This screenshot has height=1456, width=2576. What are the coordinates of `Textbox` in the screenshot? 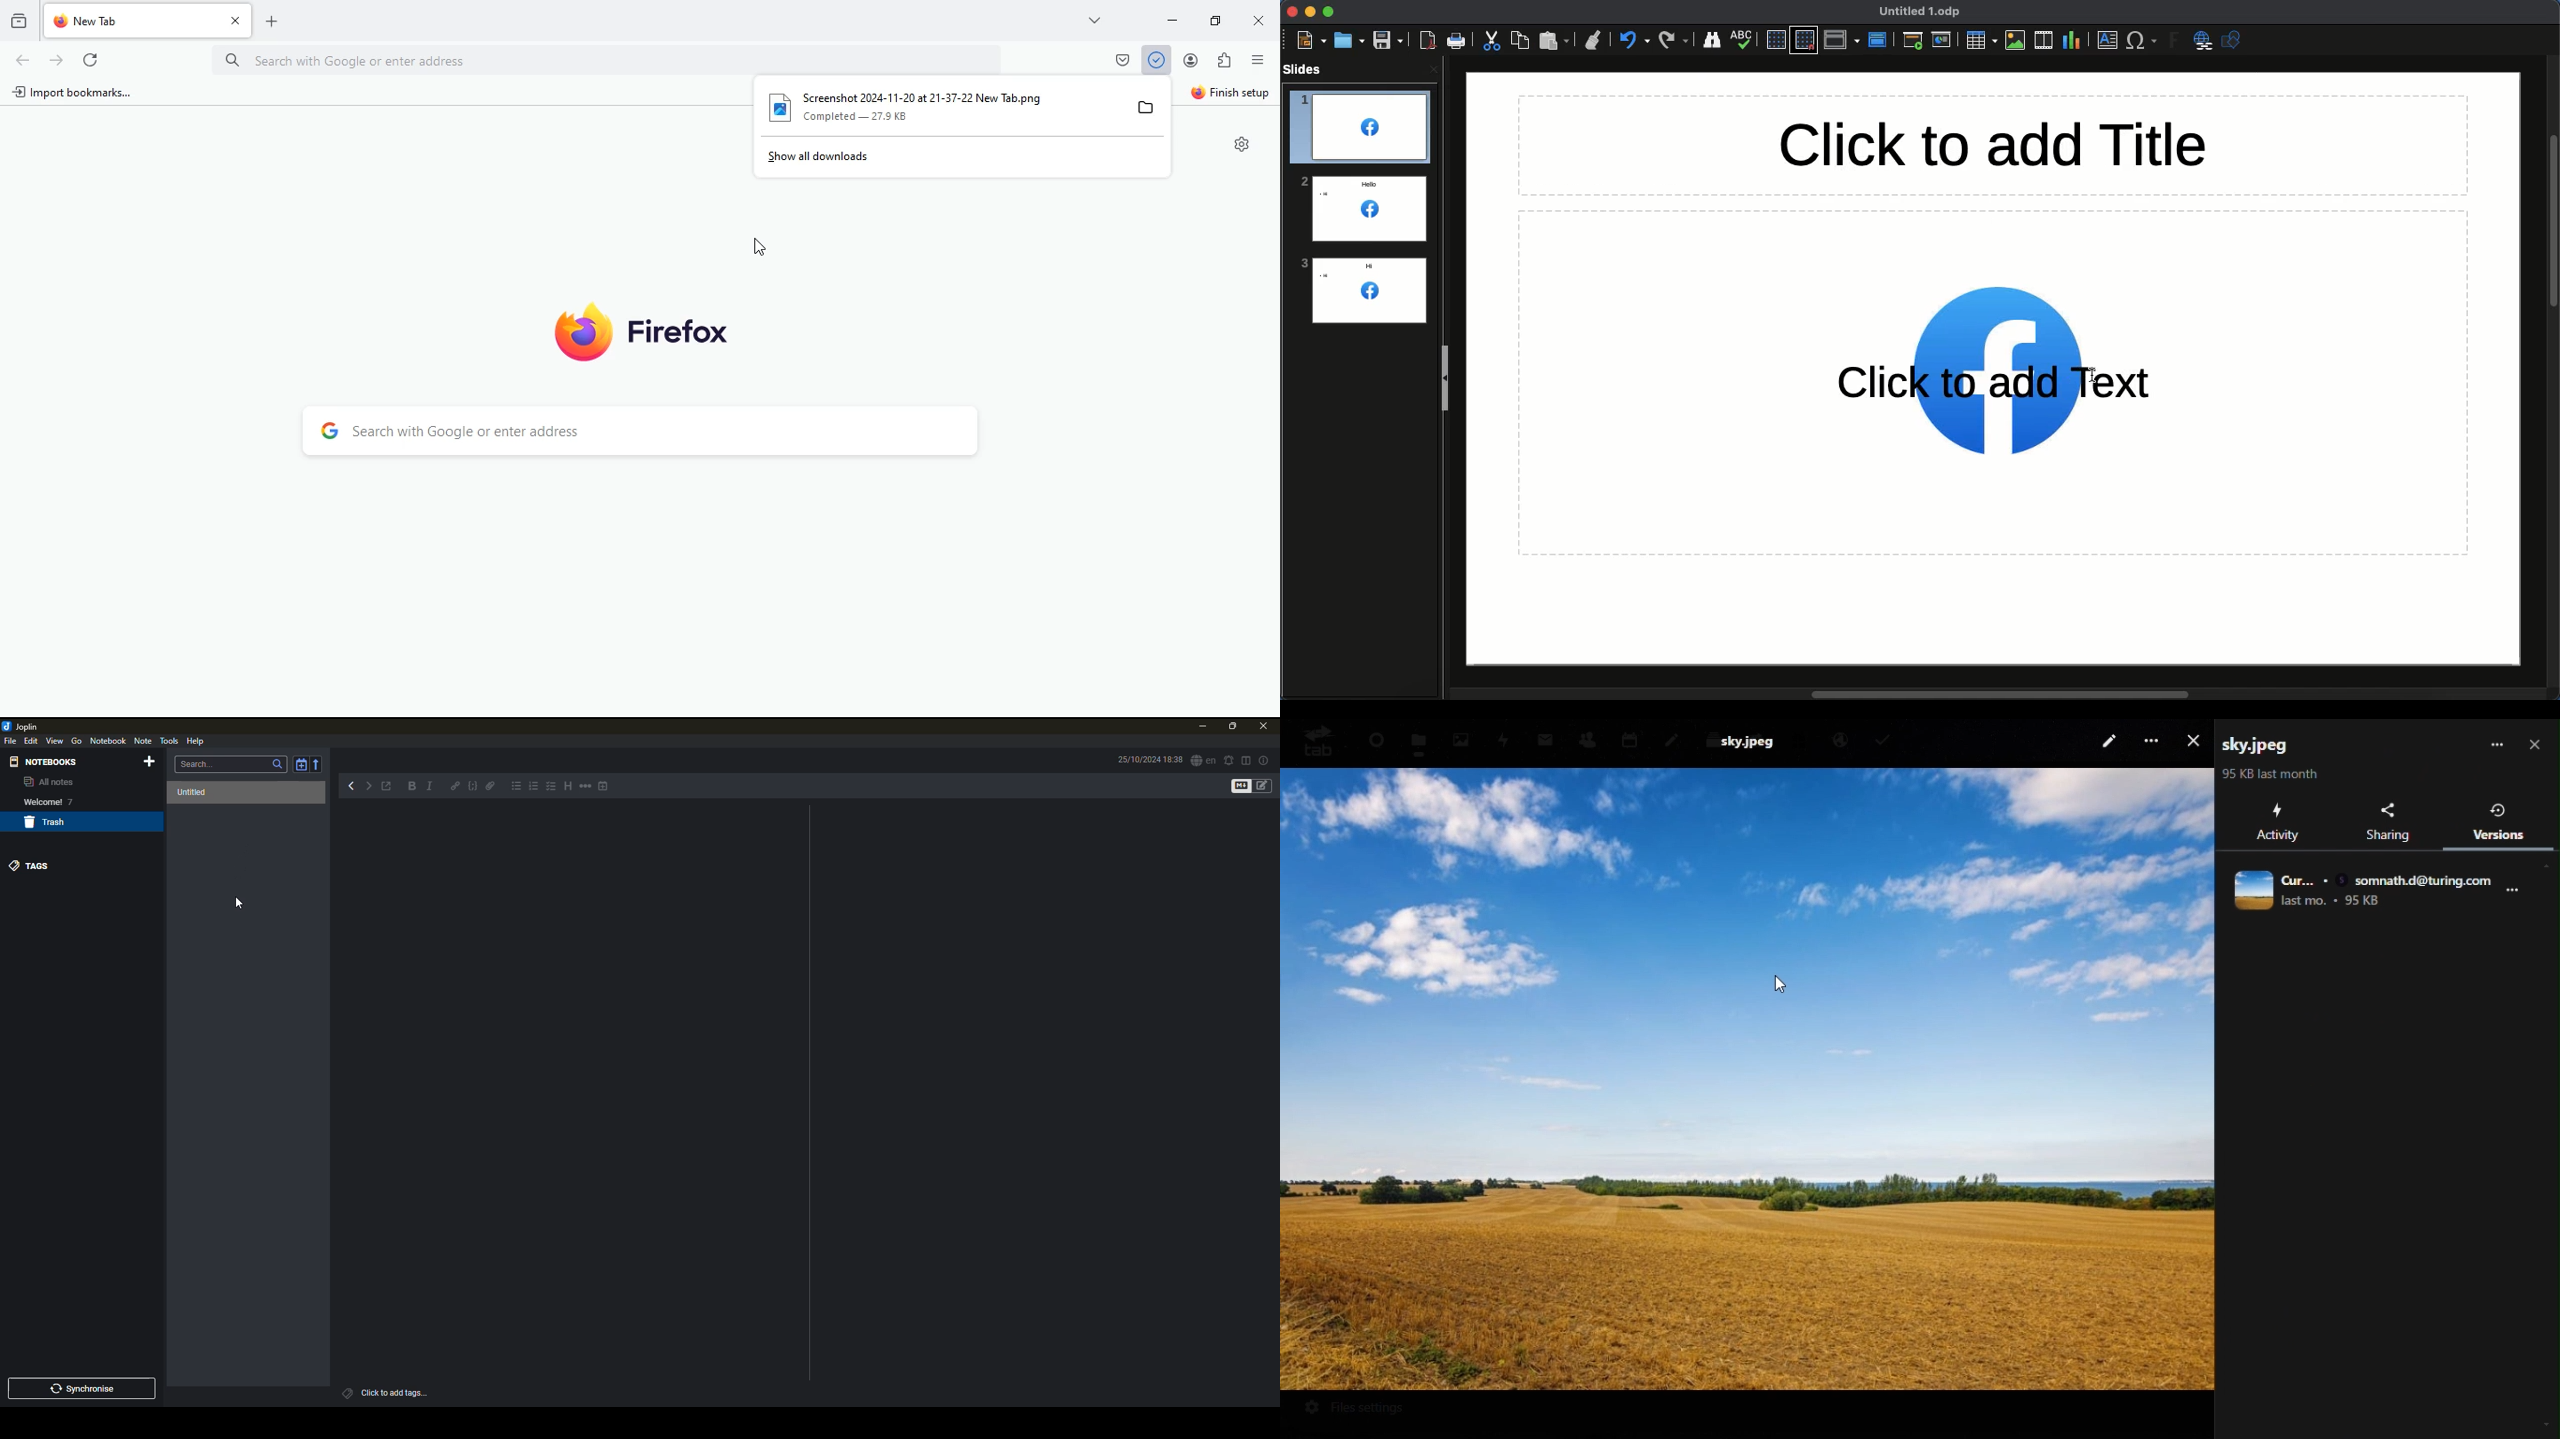 It's located at (2106, 41).